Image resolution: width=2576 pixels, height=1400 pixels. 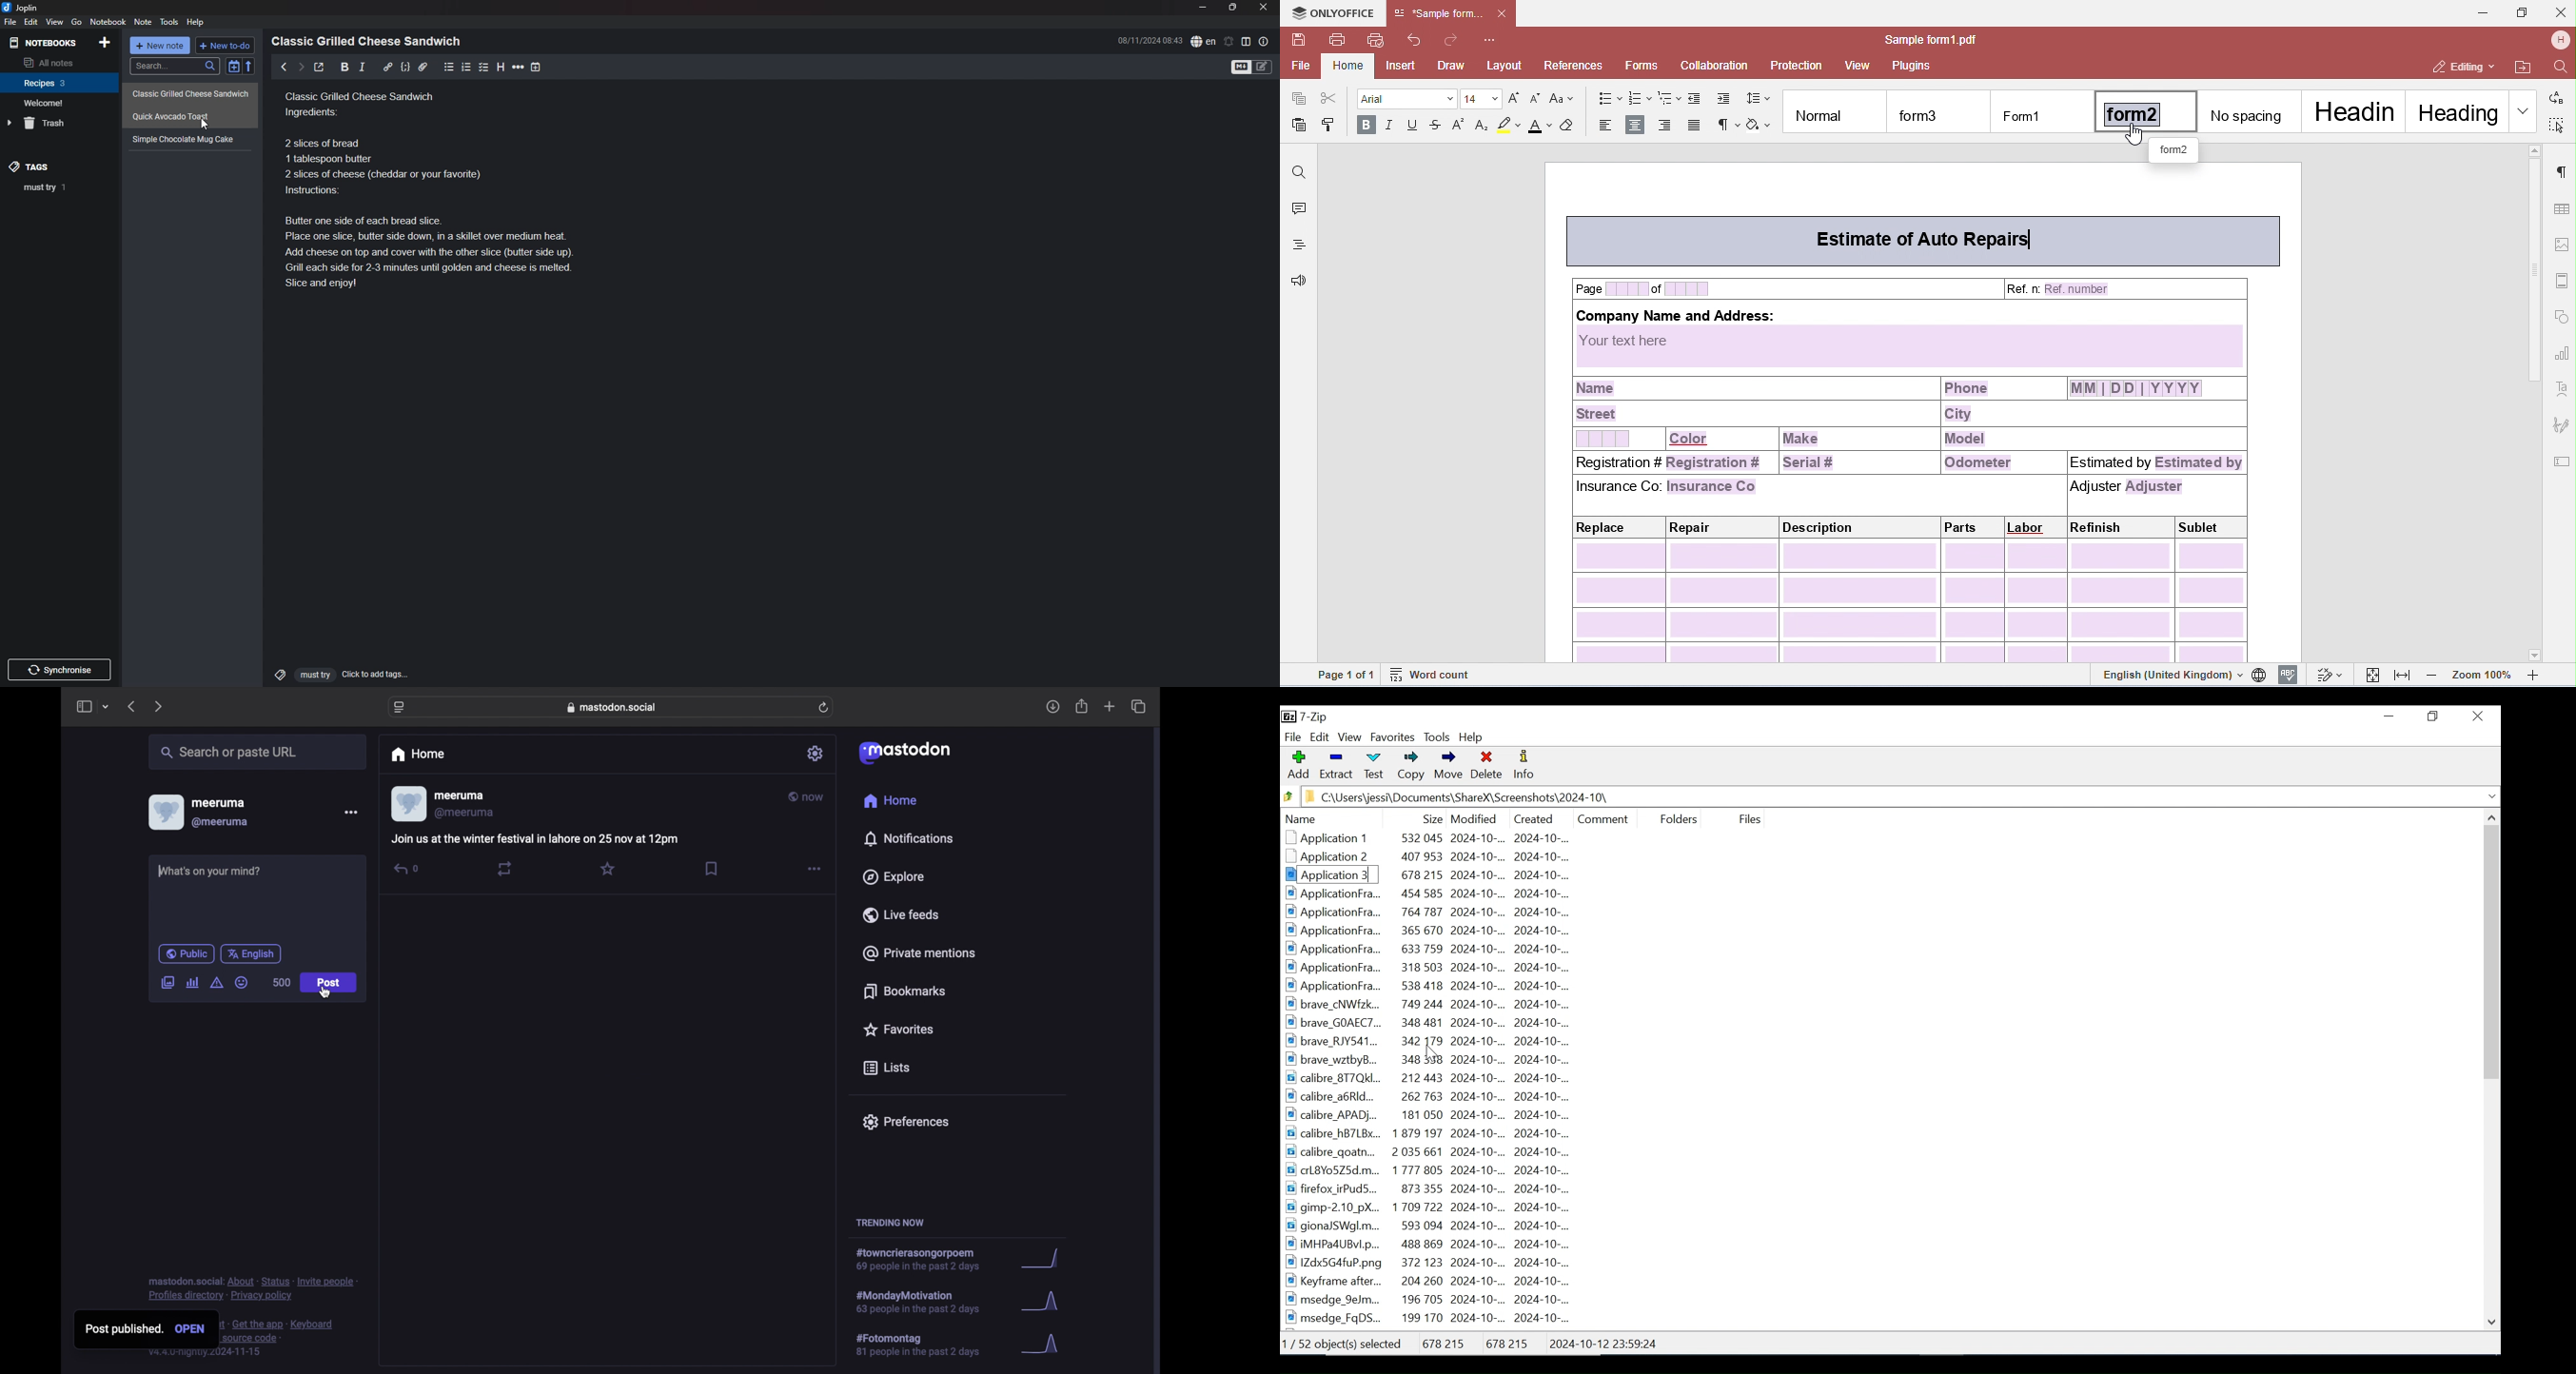 What do you see at coordinates (216, 983) in the screenshot?
I see `add content warning` at bounding box center [216, 983].